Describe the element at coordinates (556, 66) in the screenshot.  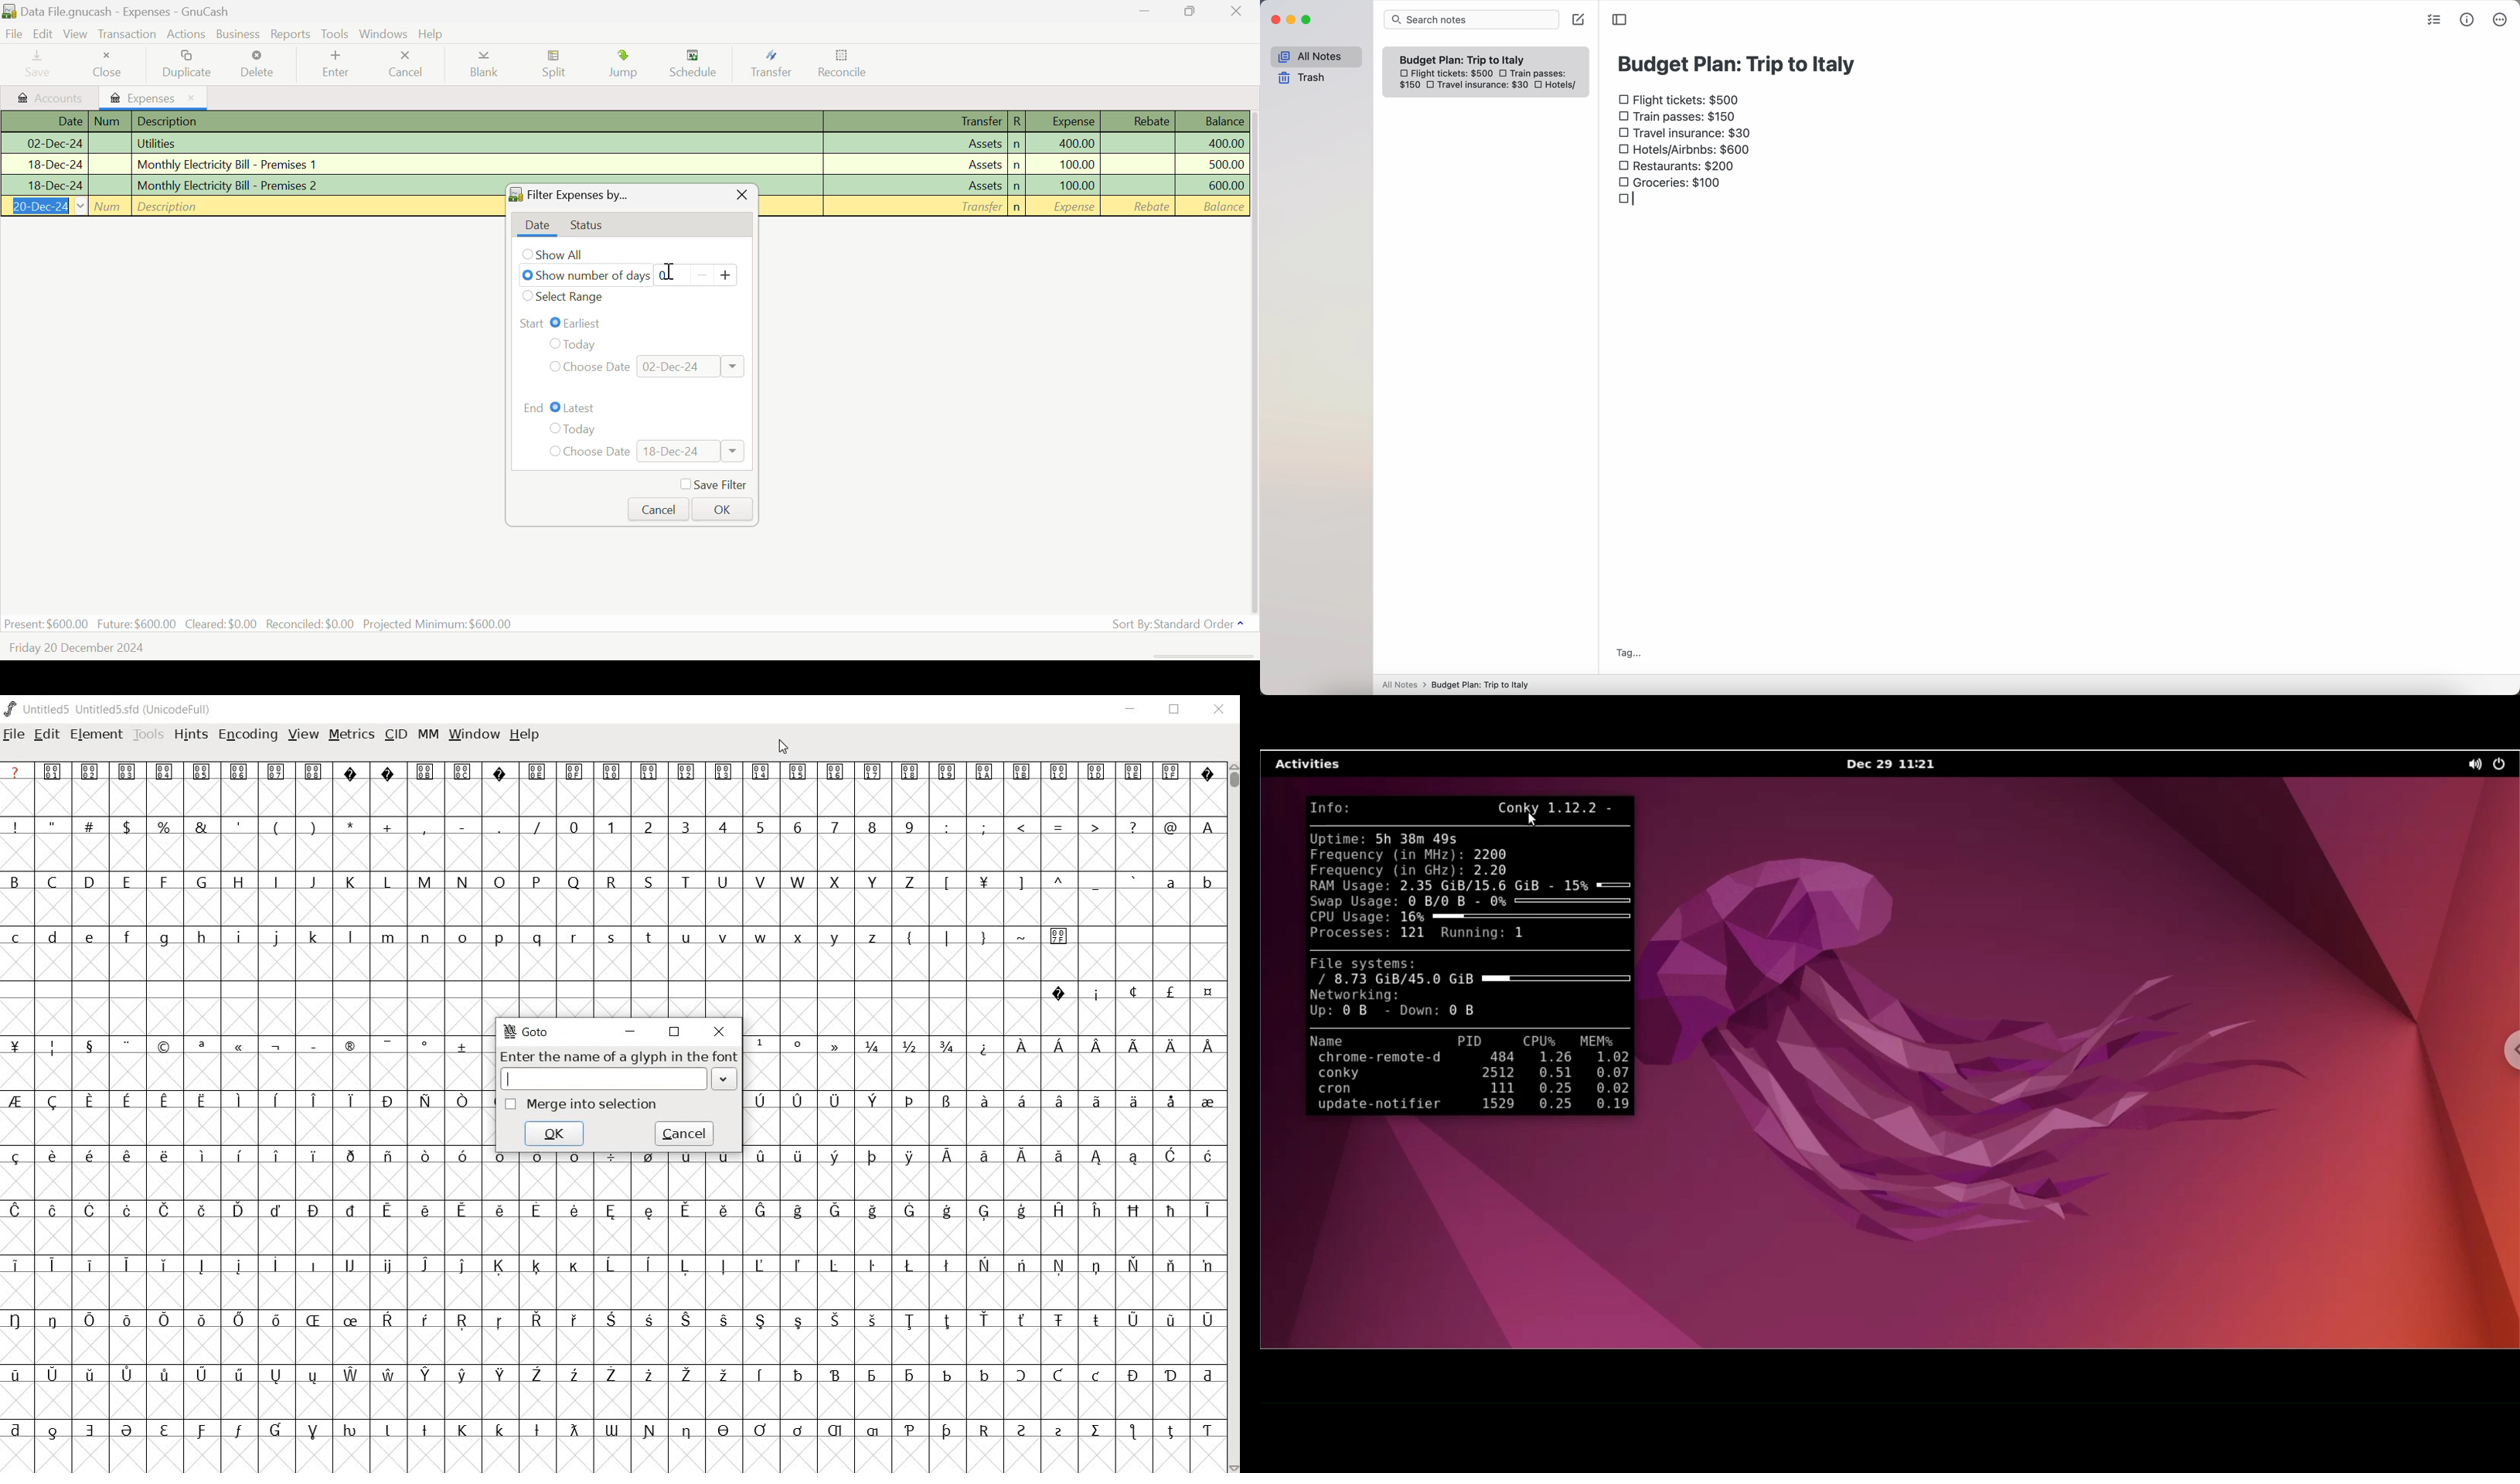
I see `Split` at that location.